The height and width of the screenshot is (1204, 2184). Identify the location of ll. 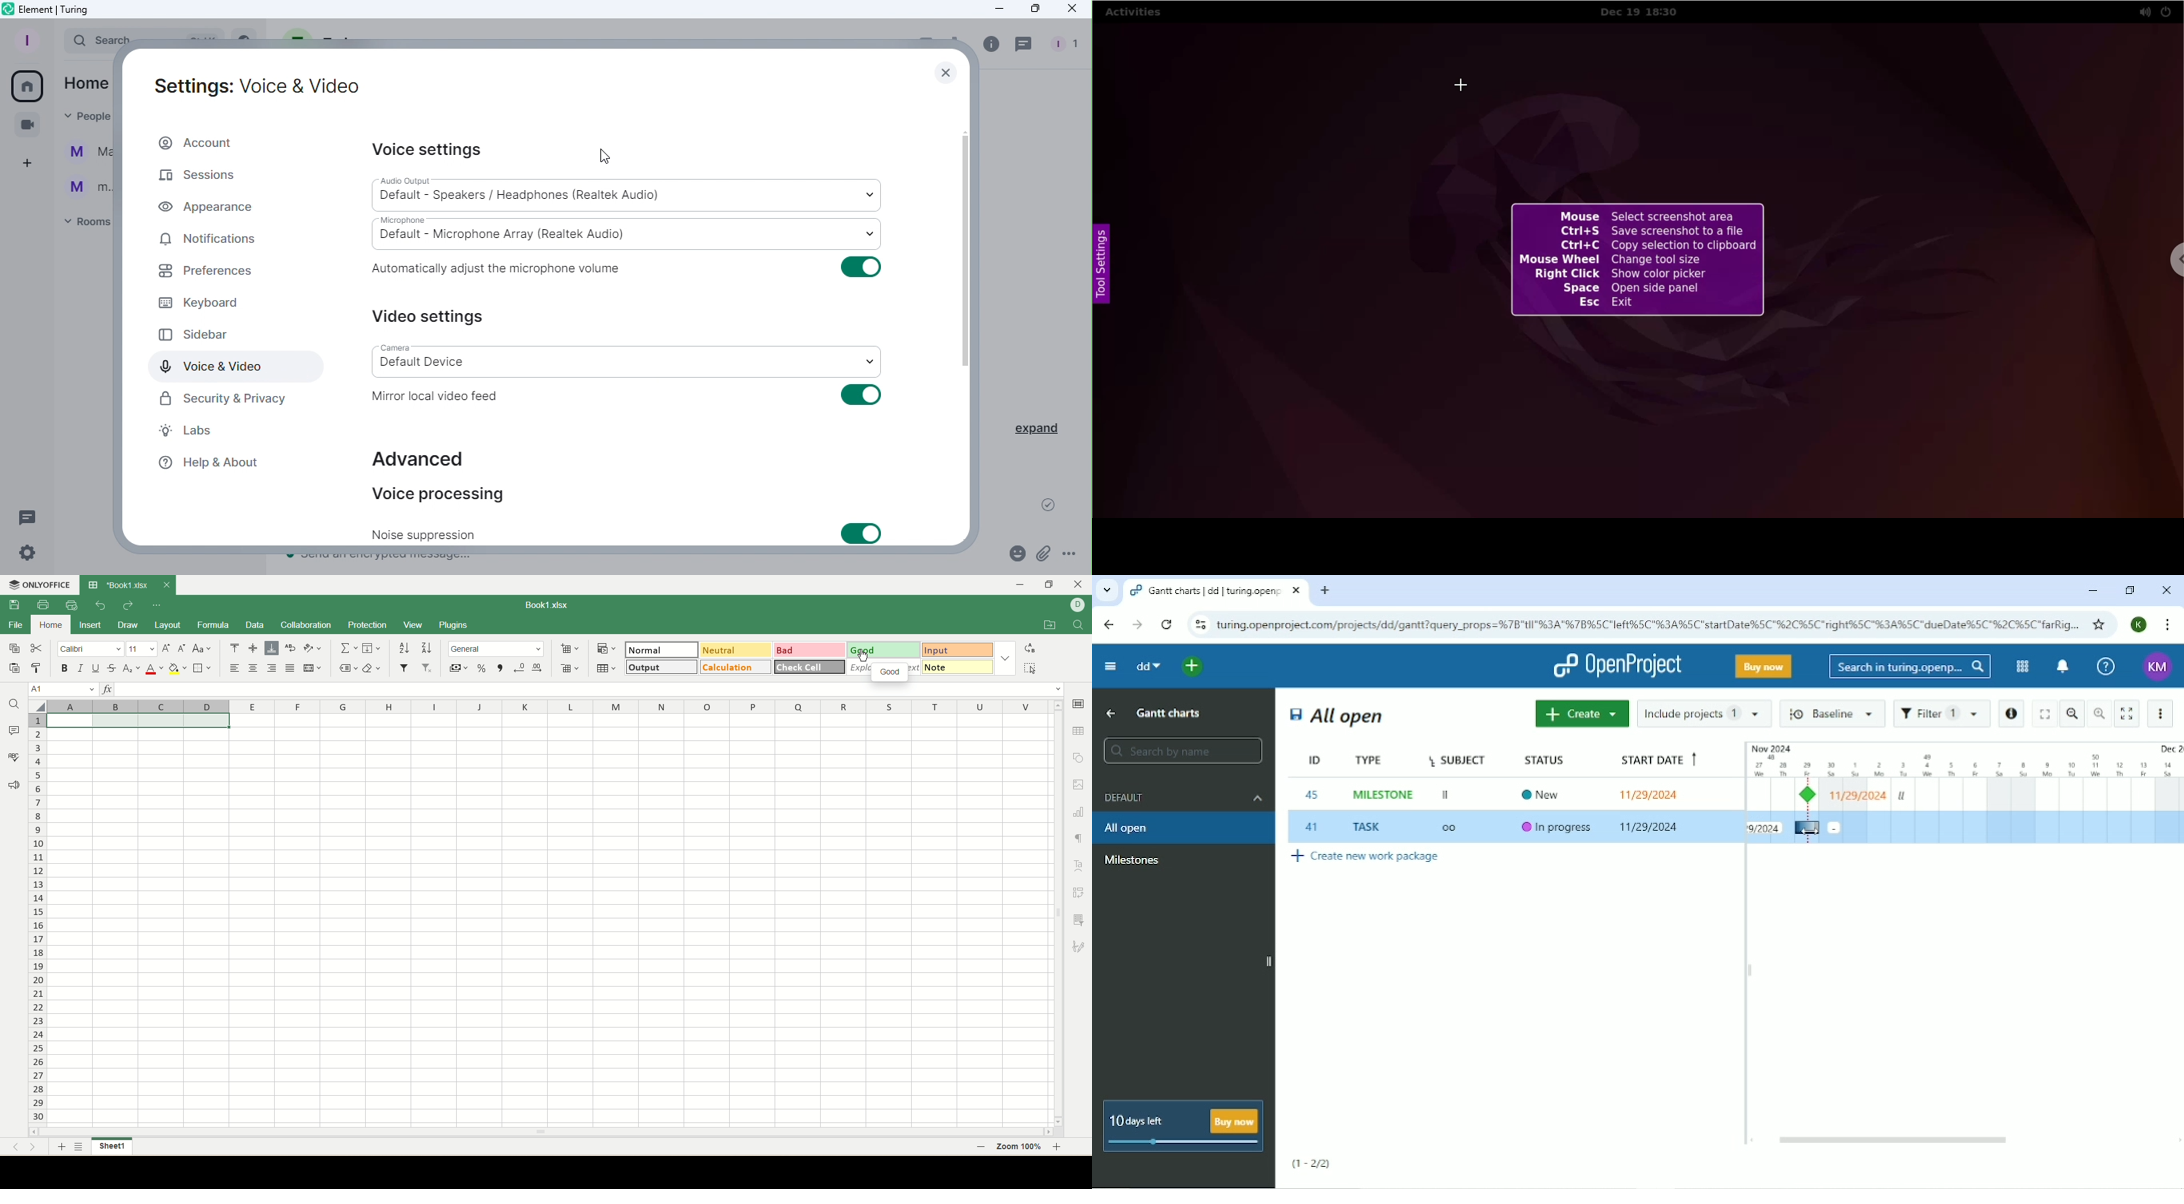
(1902, 796).